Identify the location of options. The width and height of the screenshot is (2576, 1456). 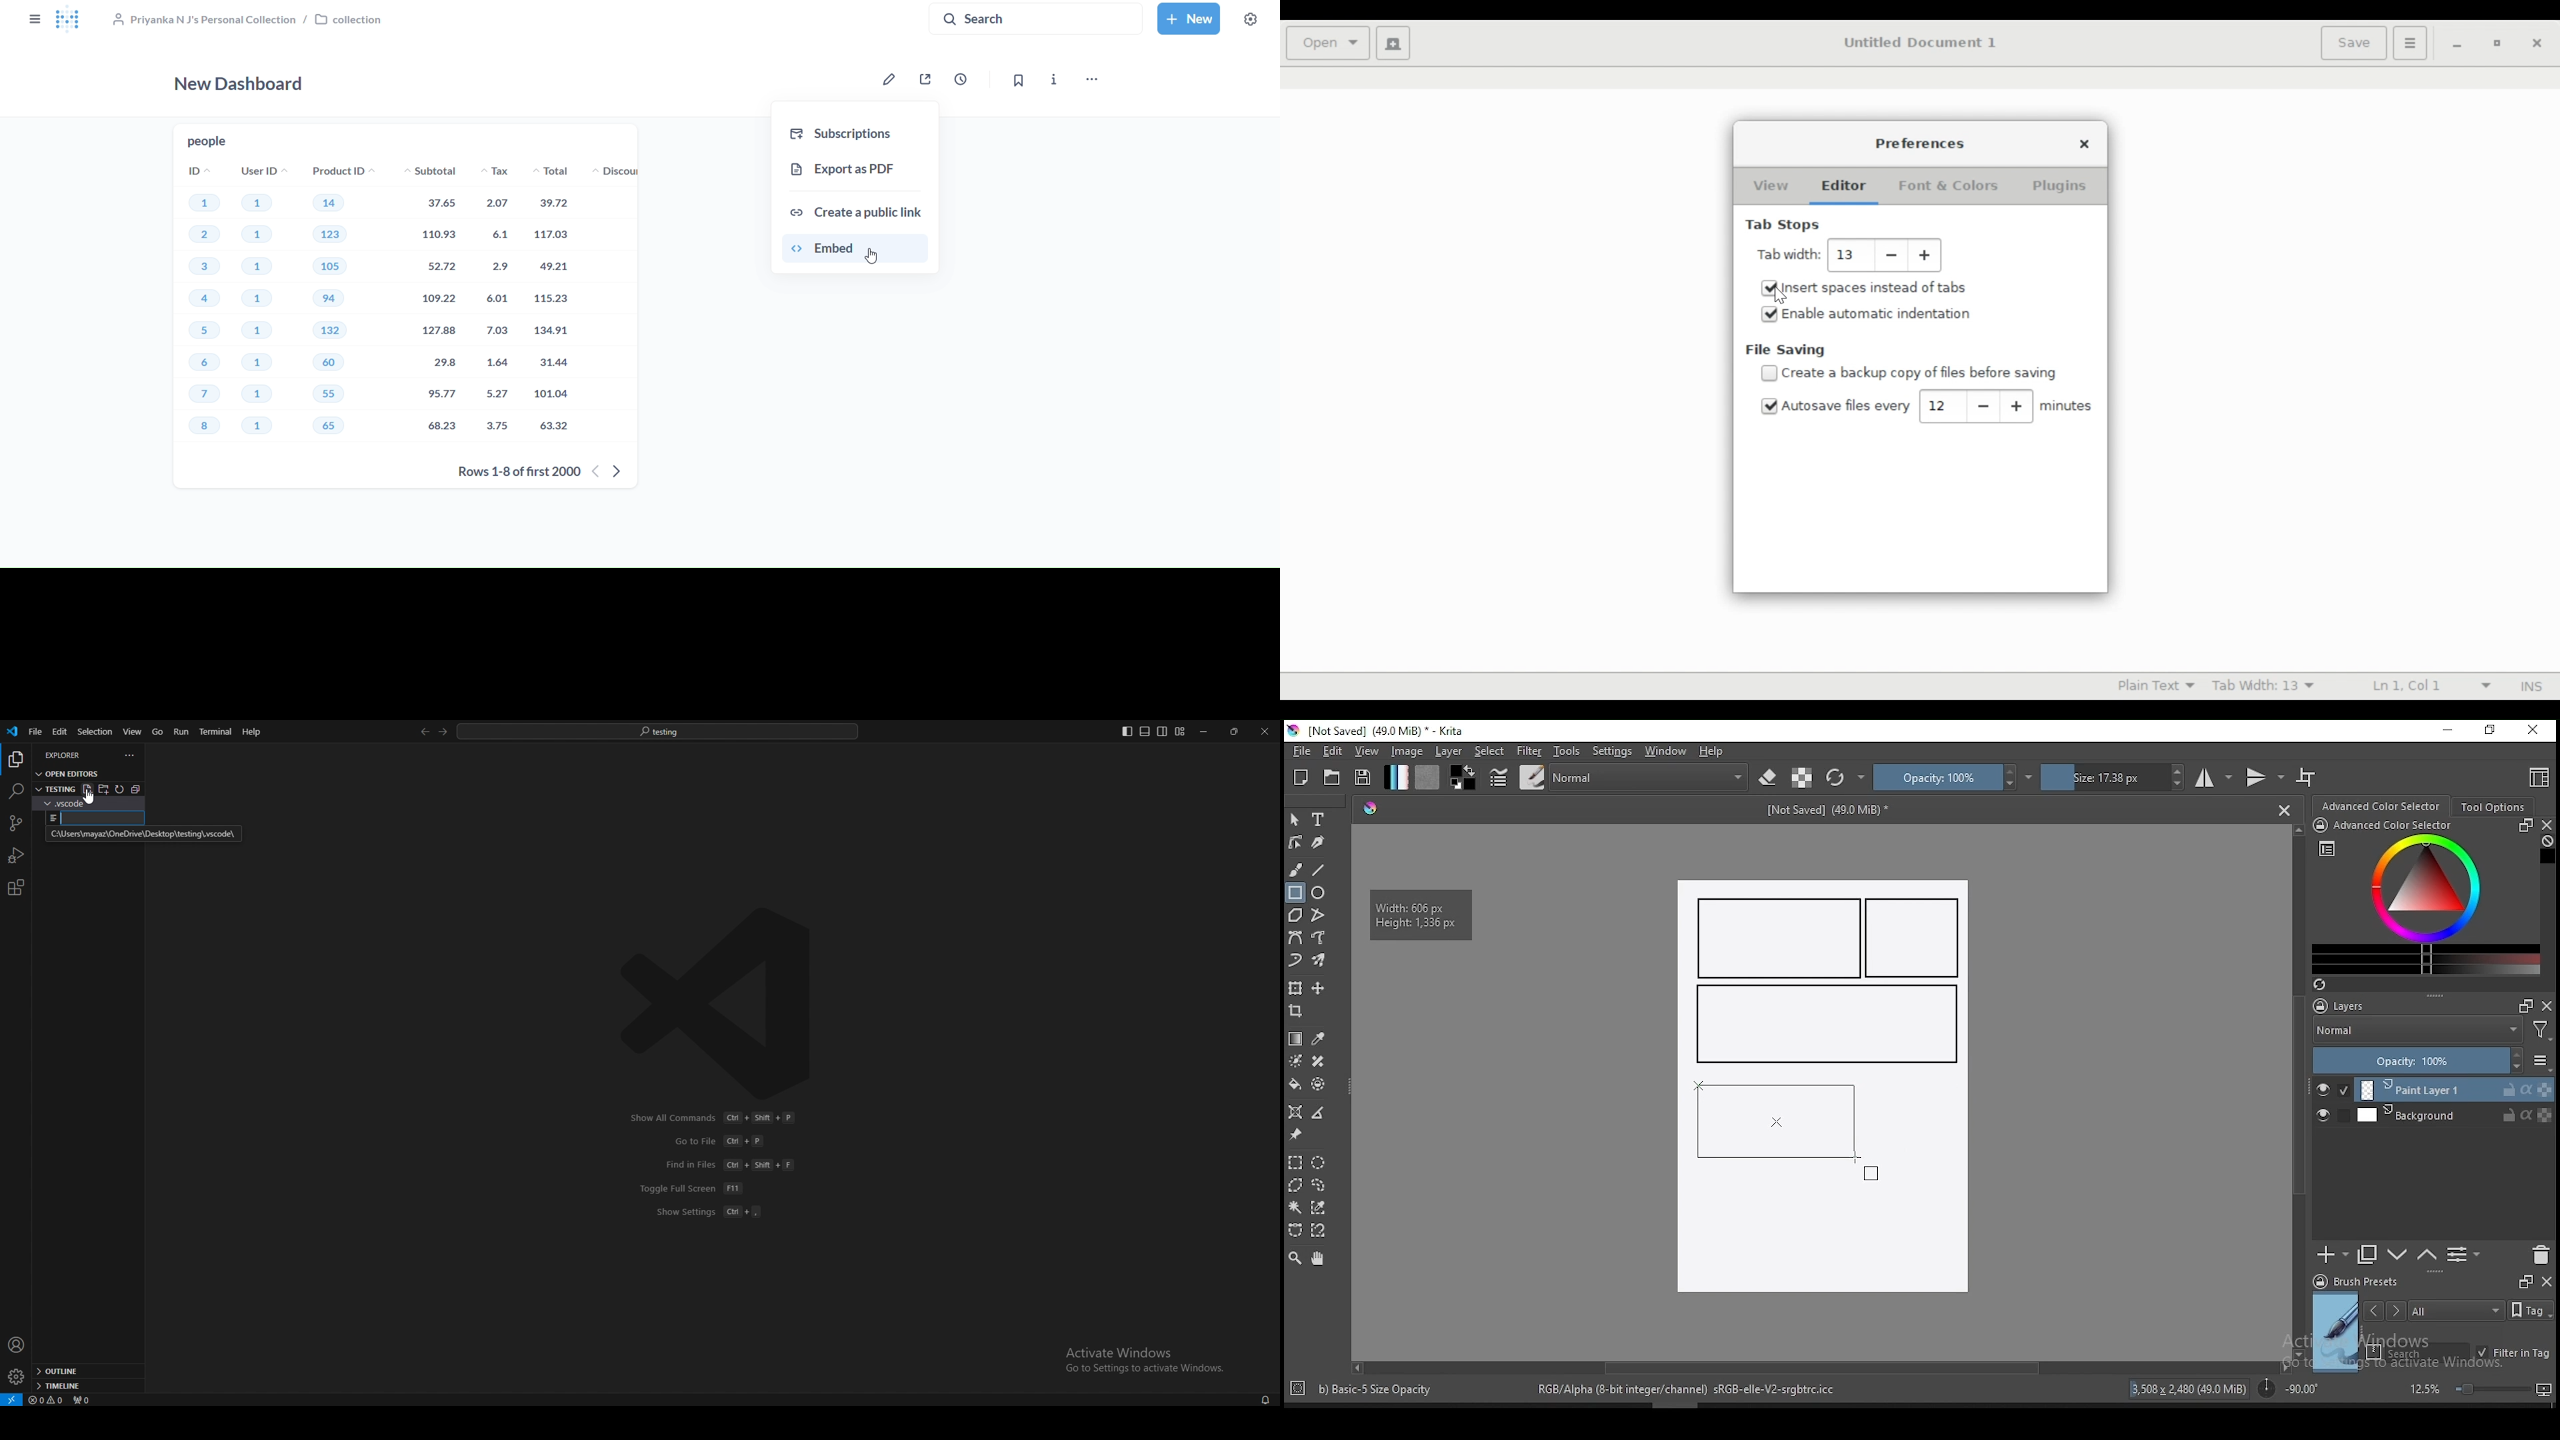
(130, 755).